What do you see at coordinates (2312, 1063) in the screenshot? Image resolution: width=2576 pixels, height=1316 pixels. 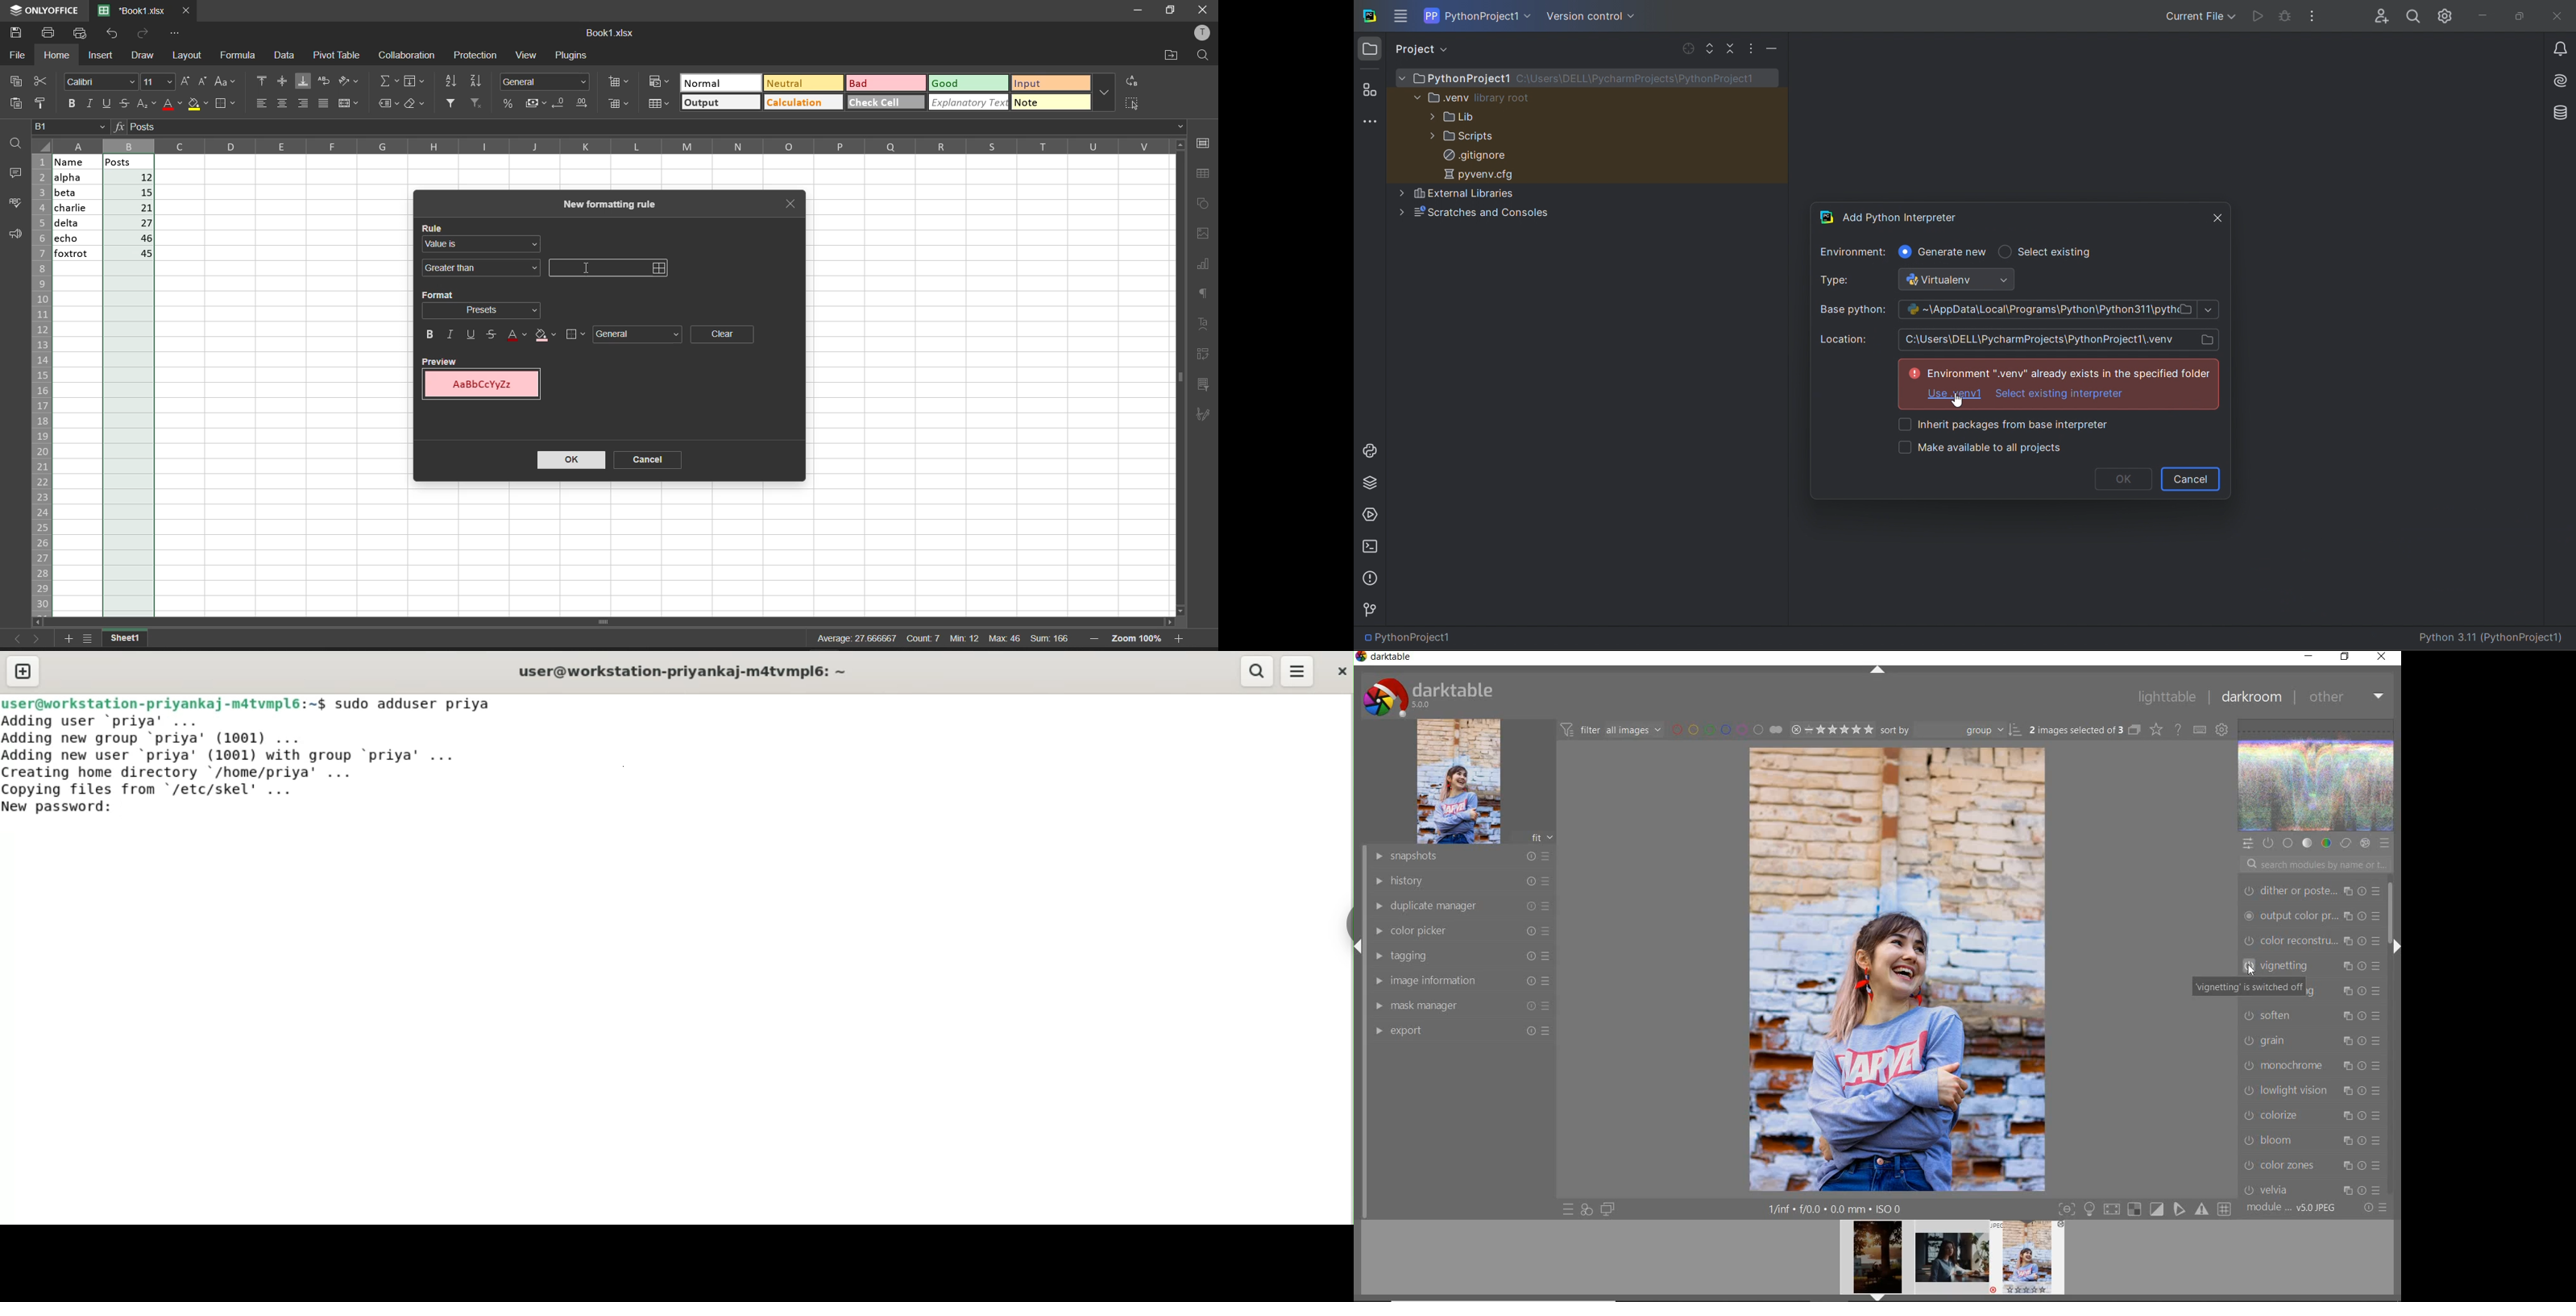 I see `enlarge canvas` at bounding box center [2312, 1063].